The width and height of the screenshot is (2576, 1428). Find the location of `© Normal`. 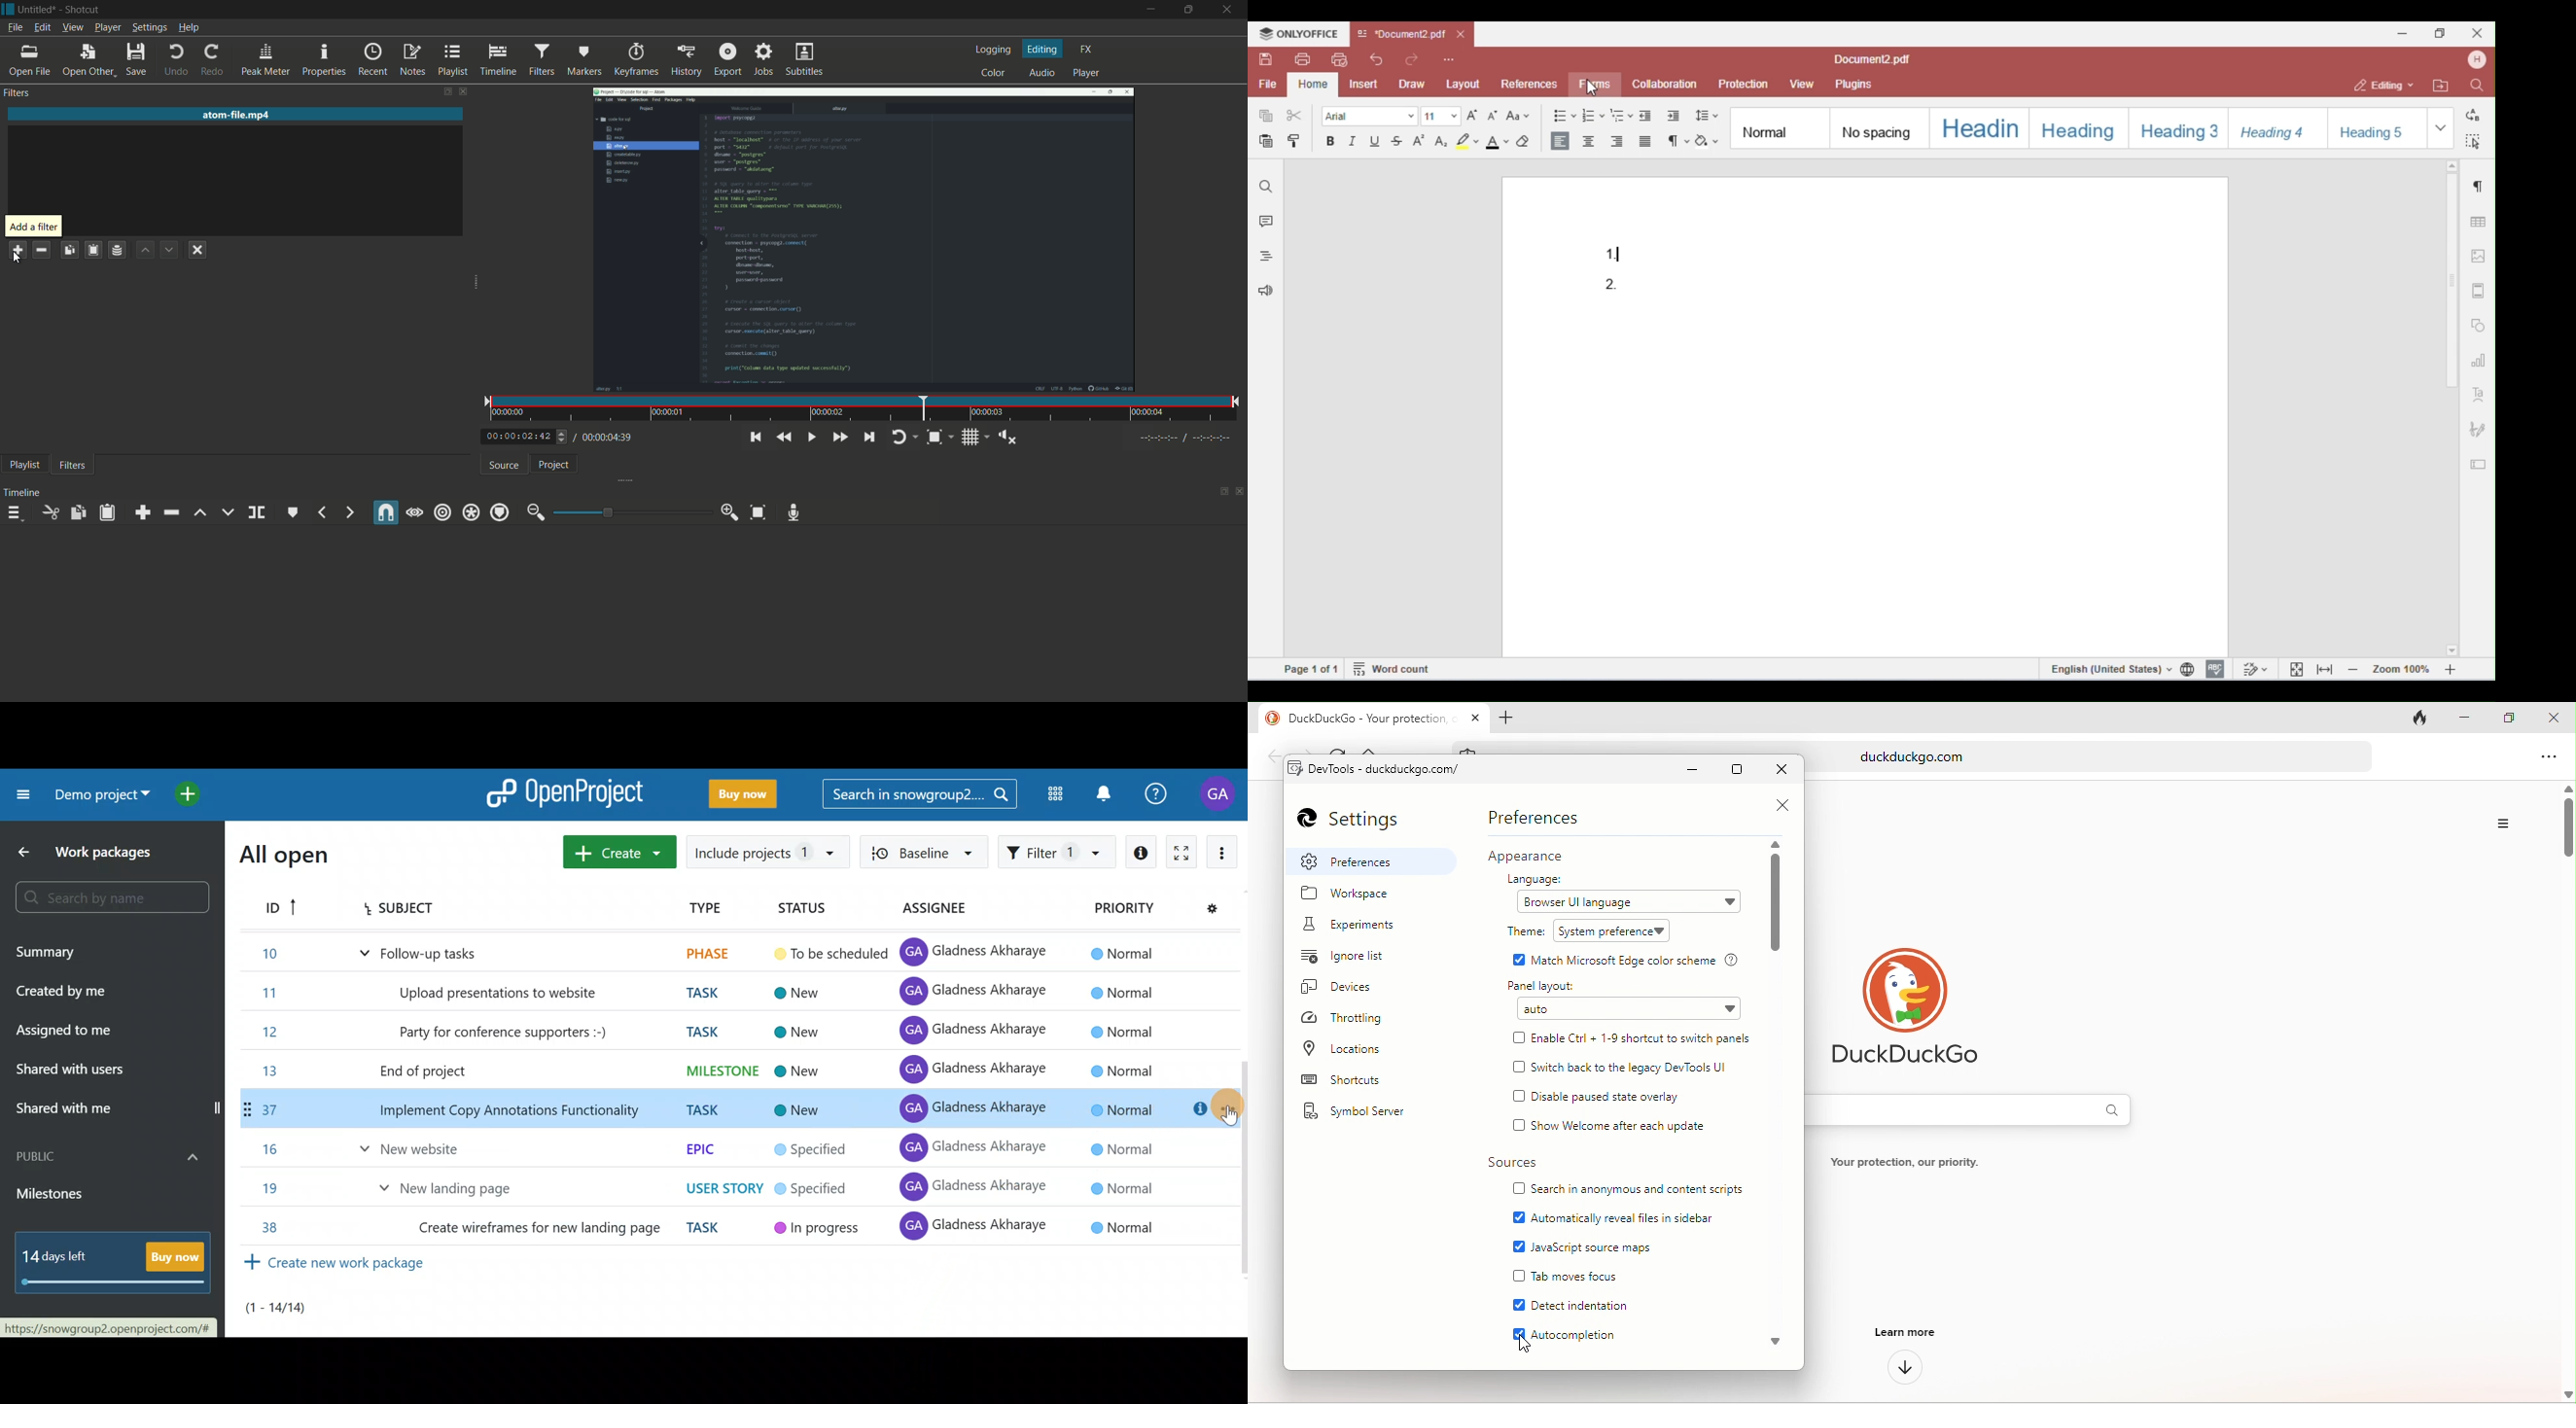

© Normal is located at coordinates (1130, 1227).